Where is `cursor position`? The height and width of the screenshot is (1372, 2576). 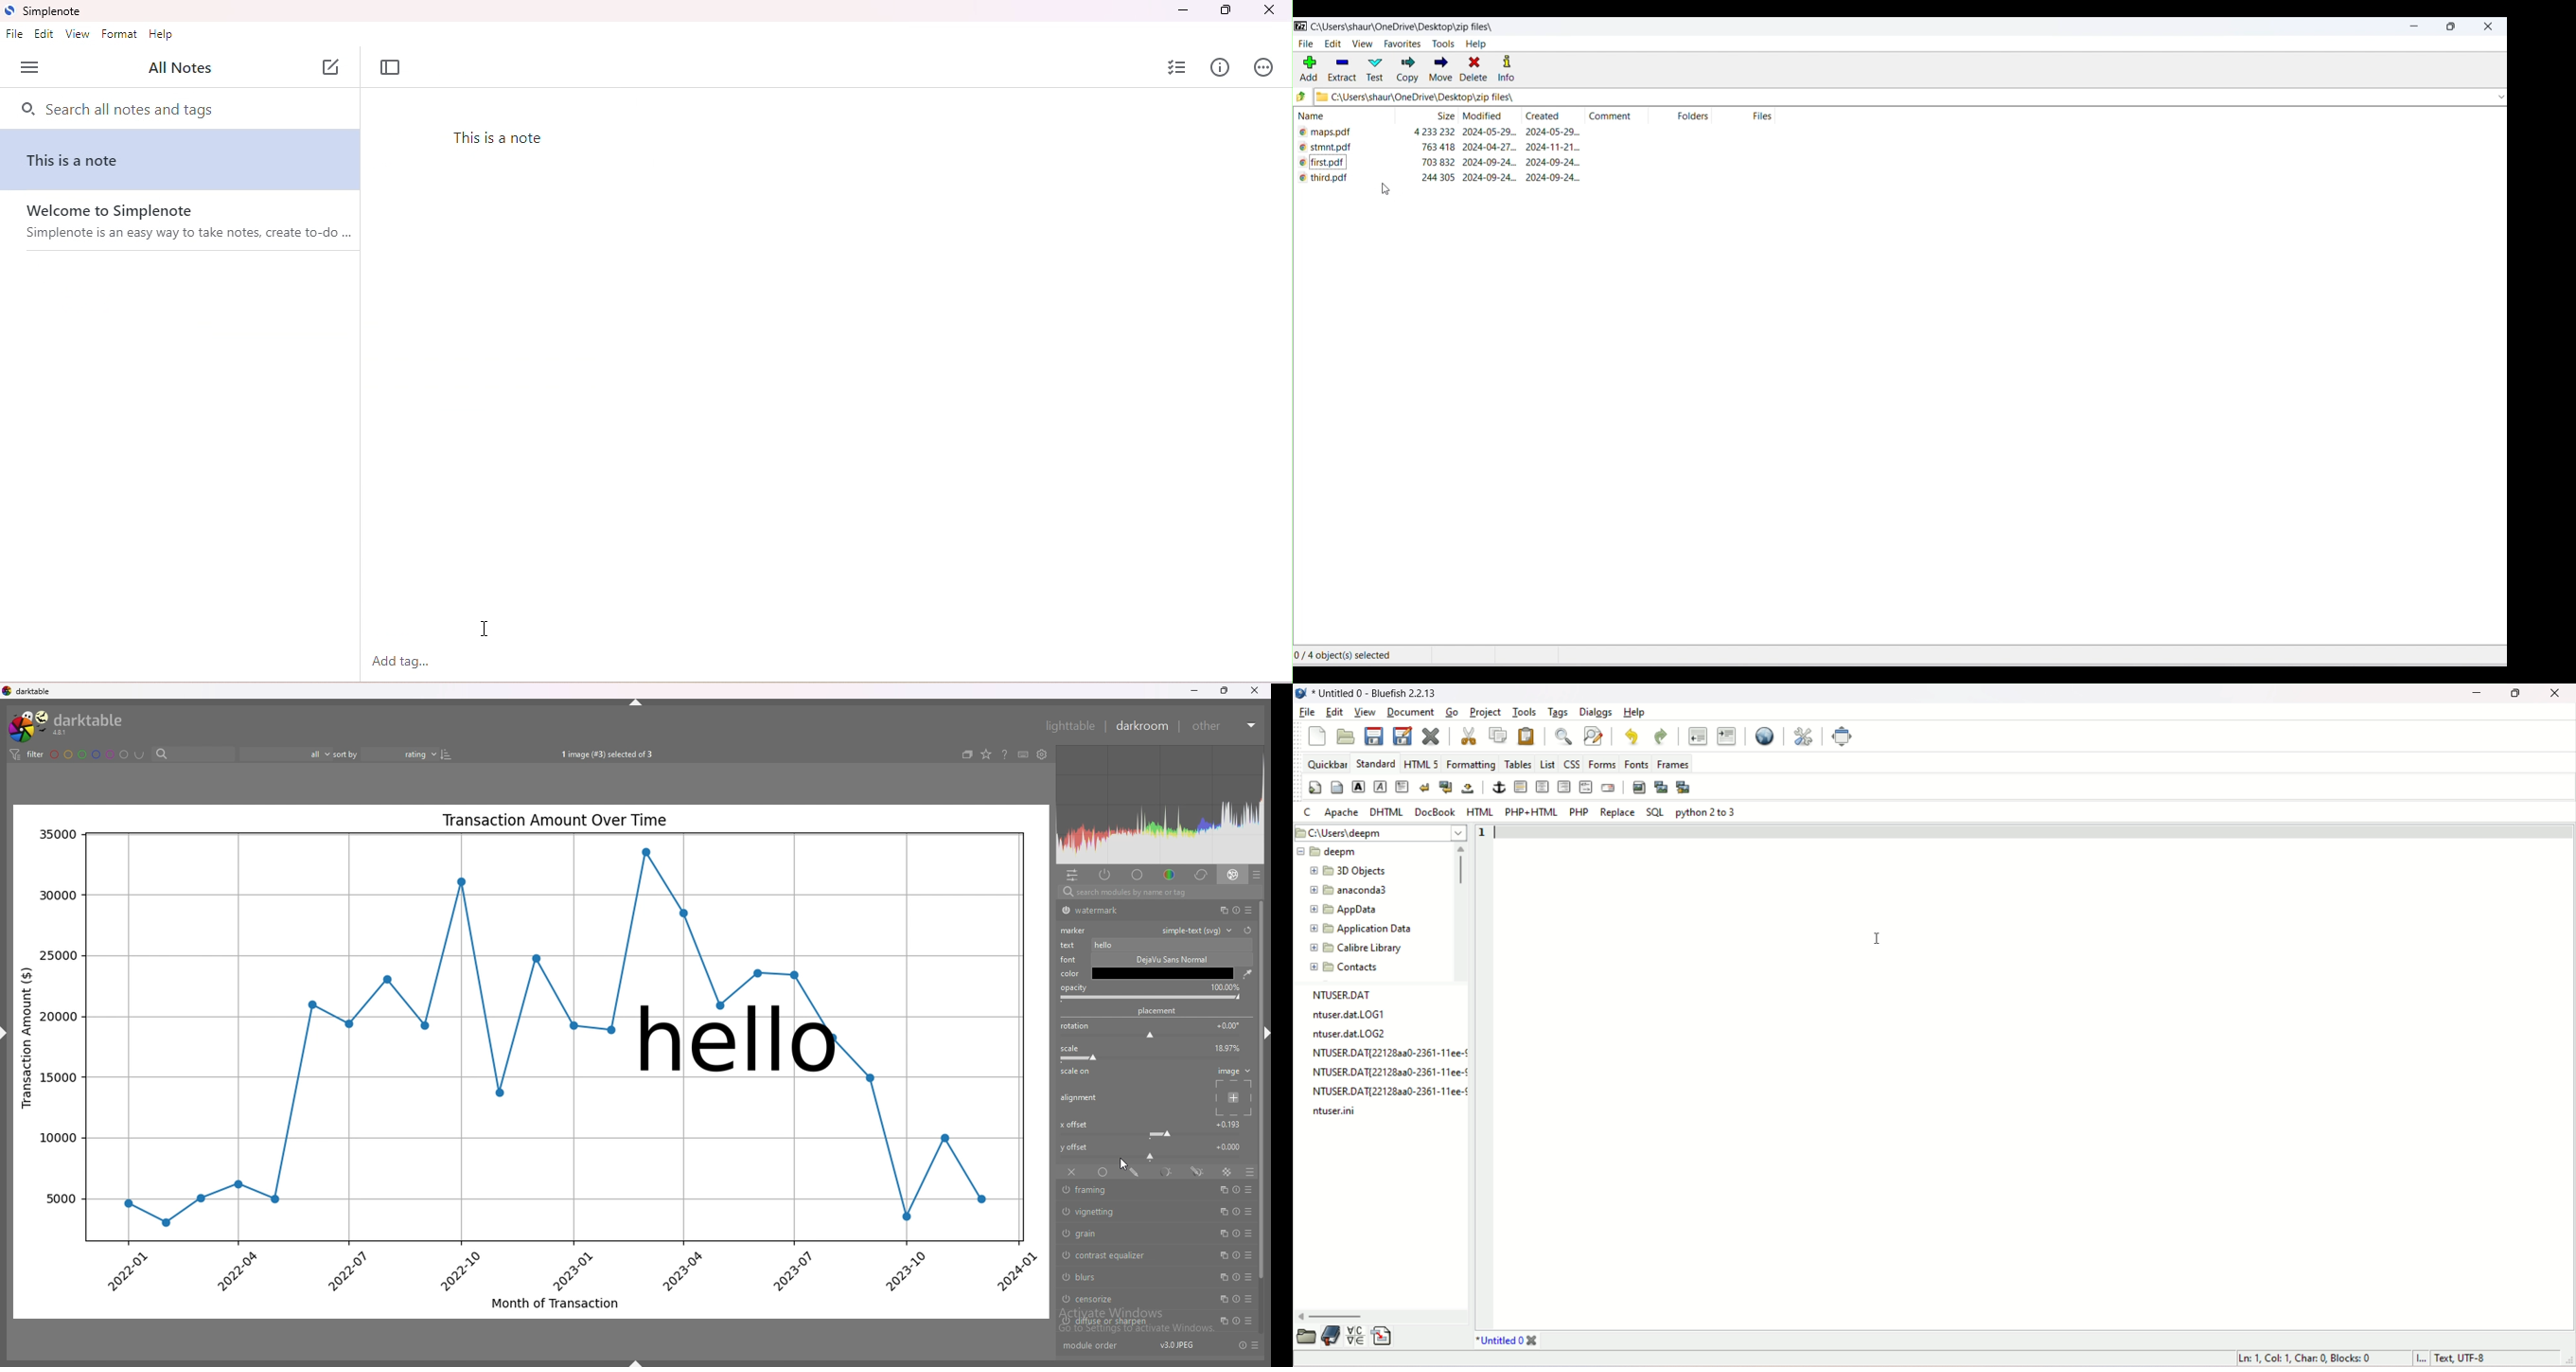
cursor position is located at coordinates (2309, 1358).